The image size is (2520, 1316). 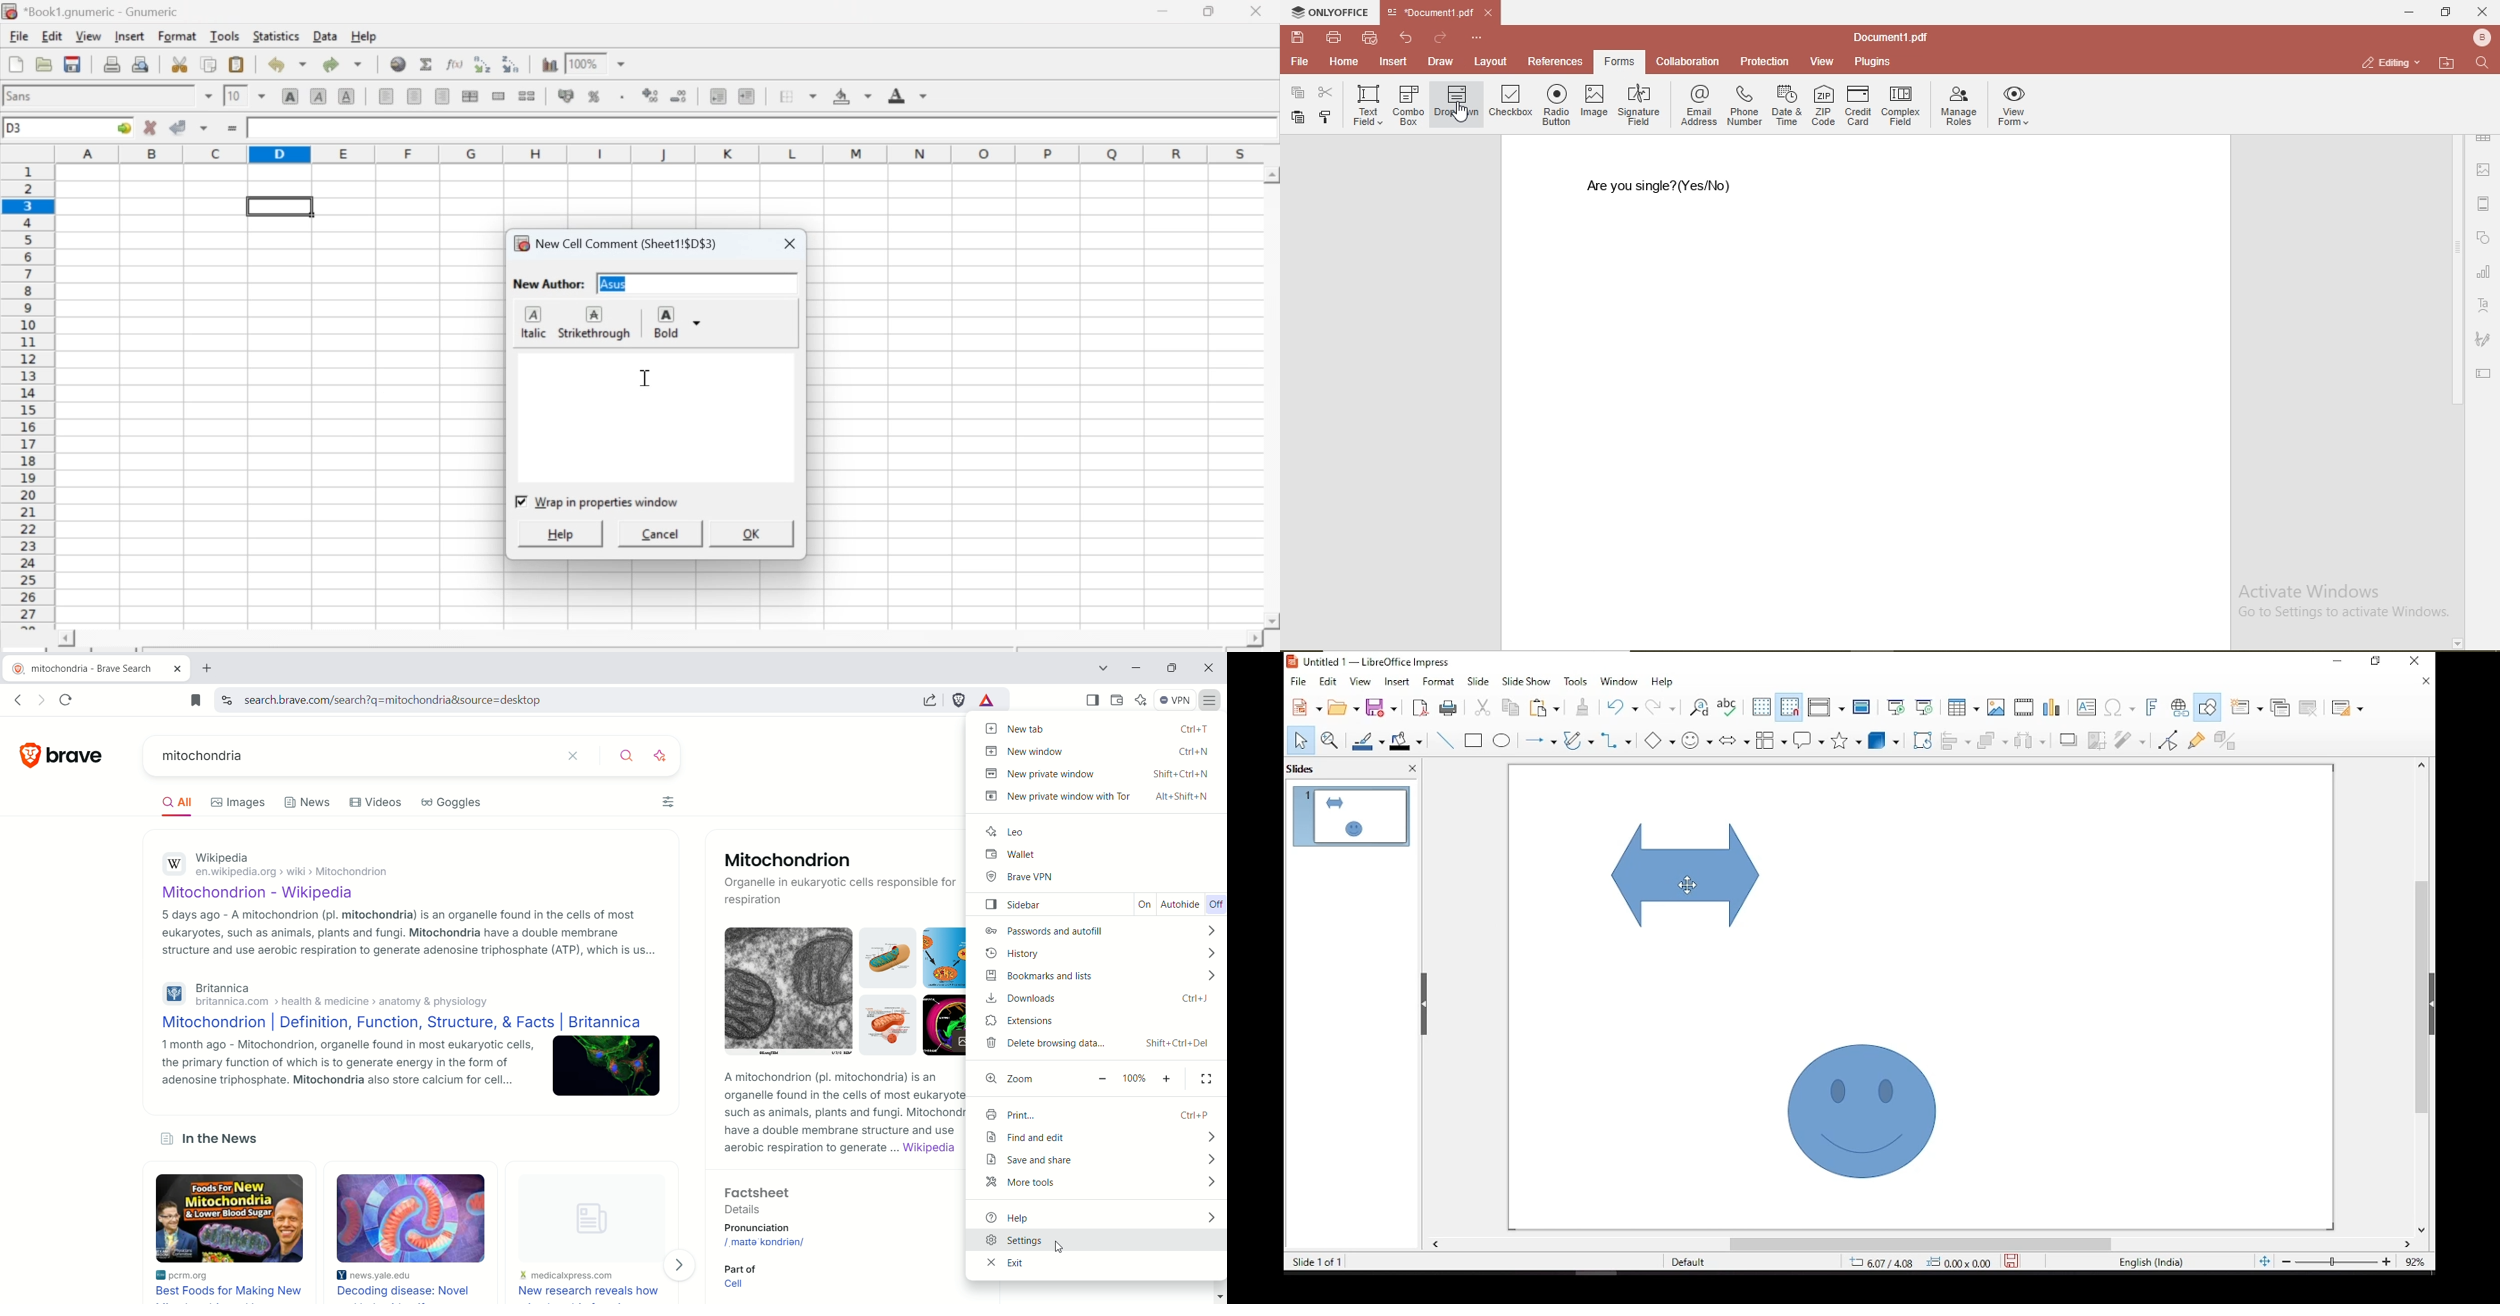 I want to click on align objects, so click(x=1953, y=740).